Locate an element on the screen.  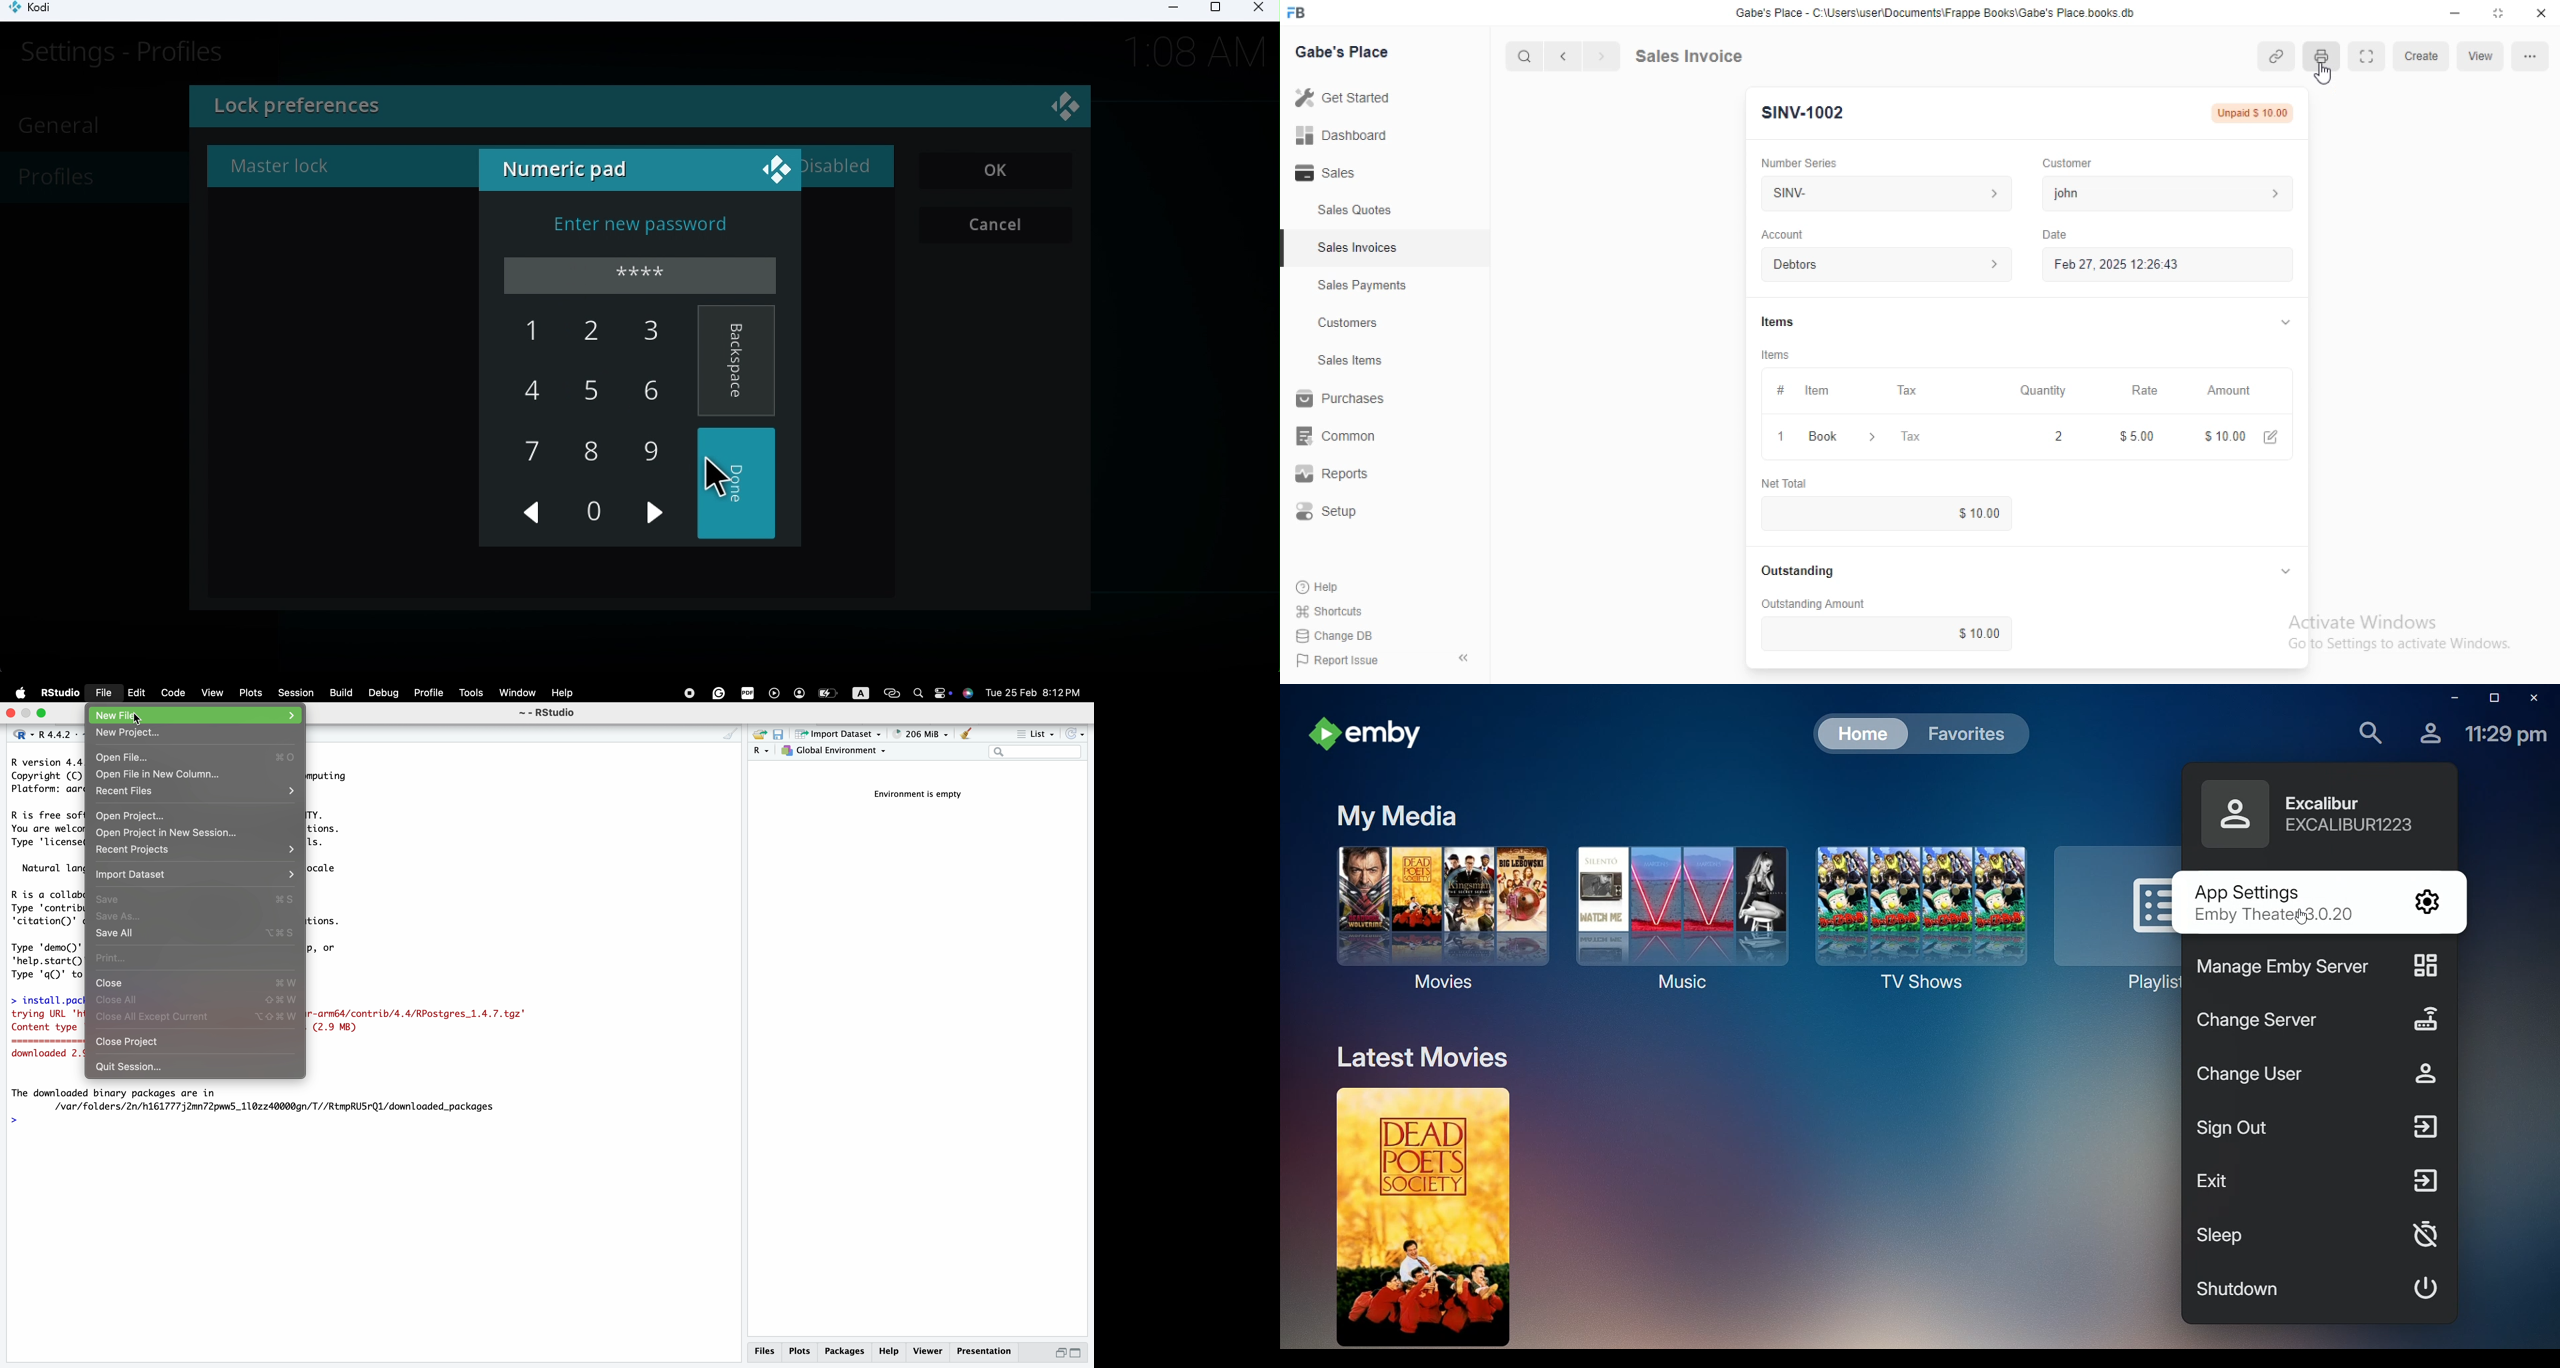
$10.00 is located at coordinates (2226, 436).